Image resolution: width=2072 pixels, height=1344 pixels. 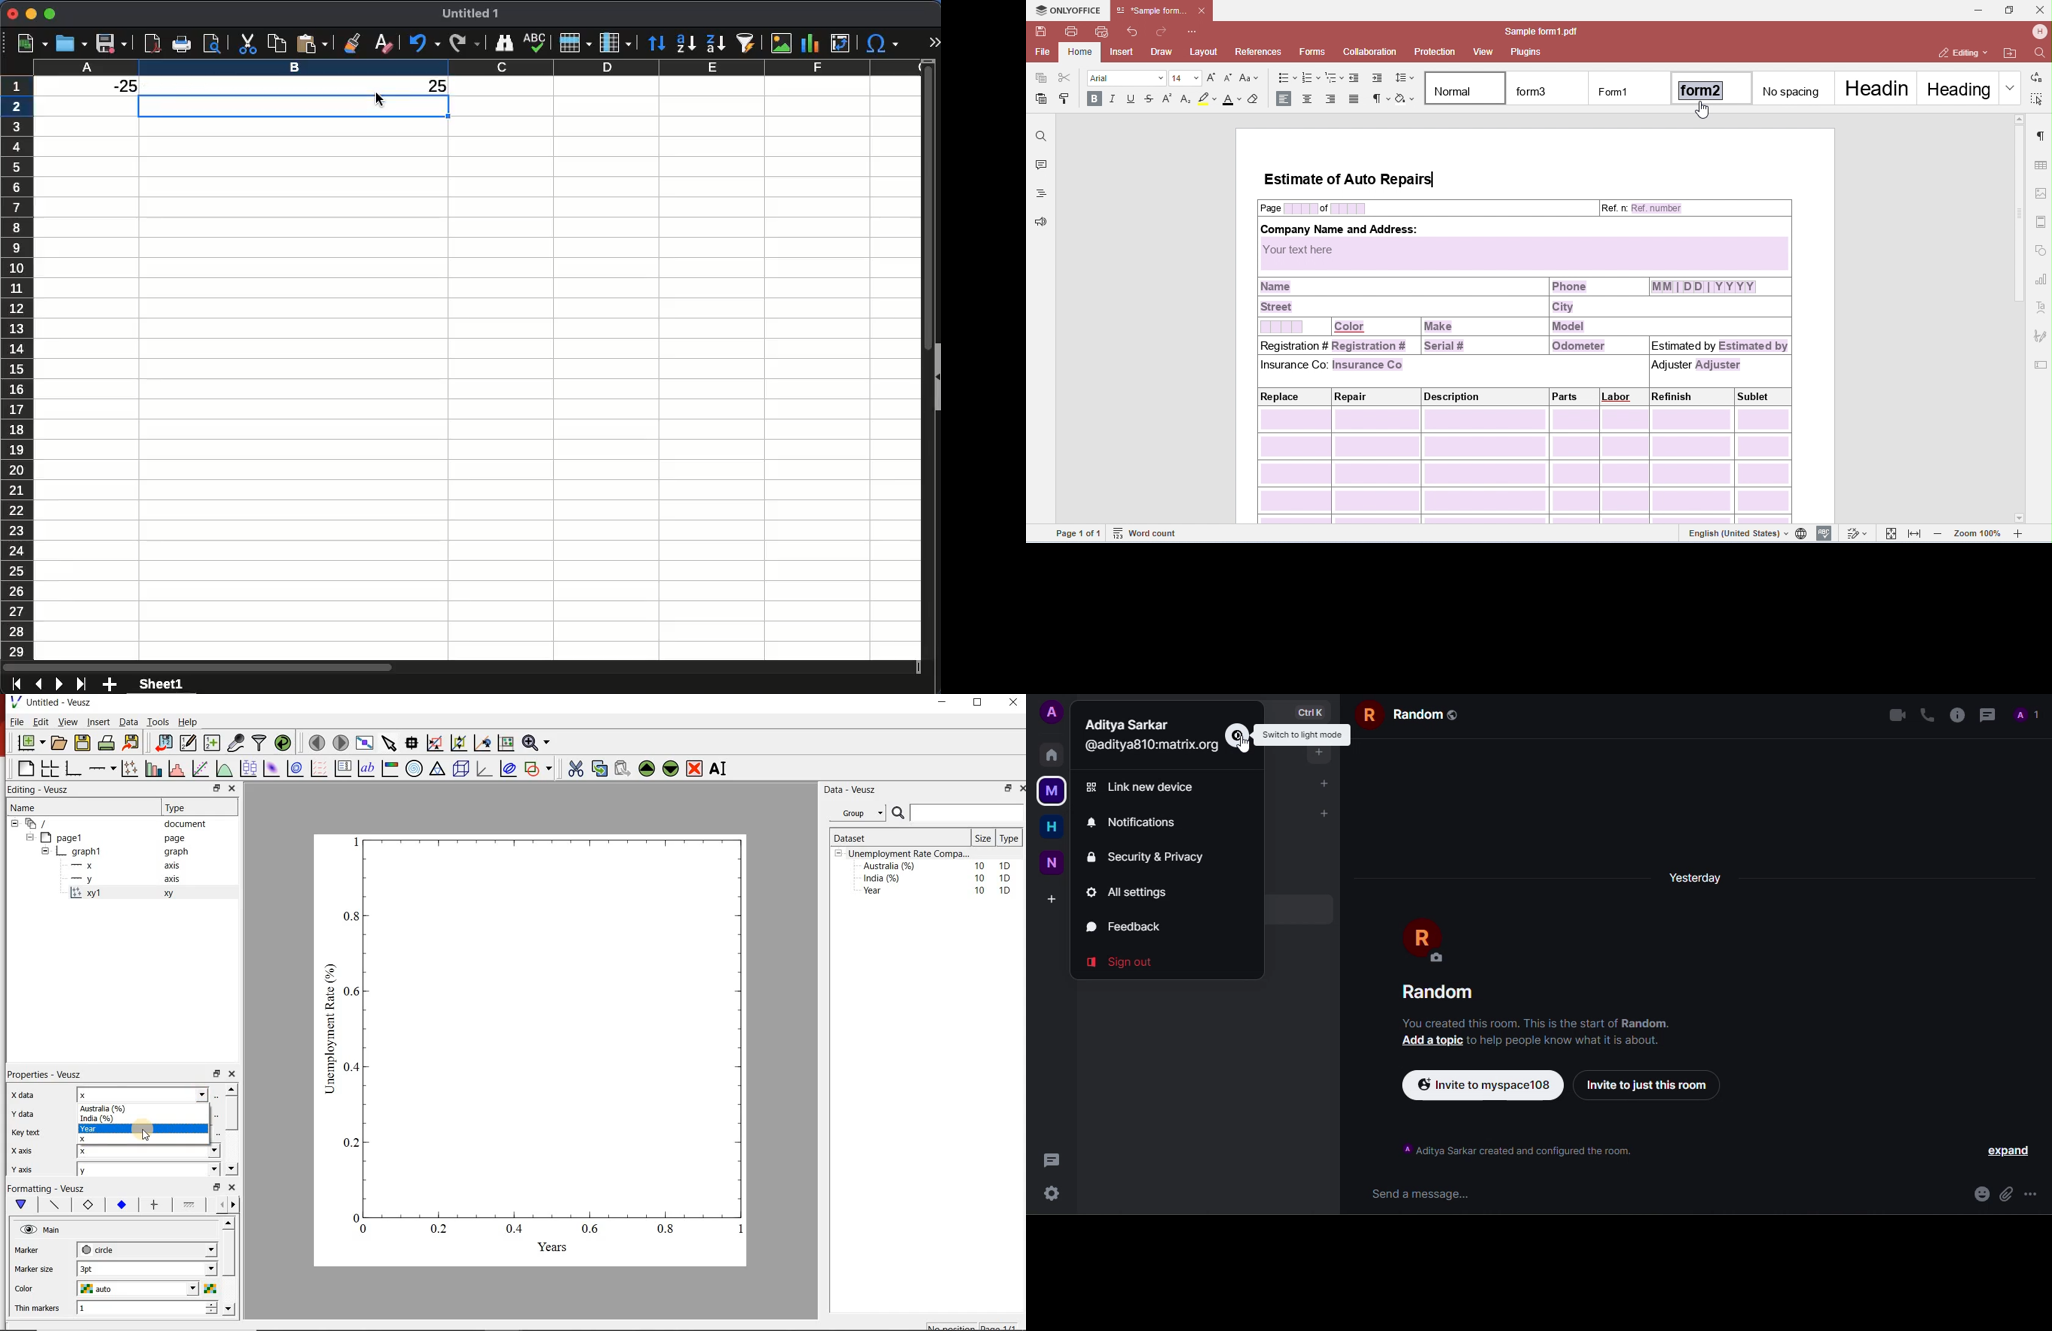 What do you see at coordinates (249, 768) in the screenshot?
I see `plot box plots` at bounding box center [249, 768].